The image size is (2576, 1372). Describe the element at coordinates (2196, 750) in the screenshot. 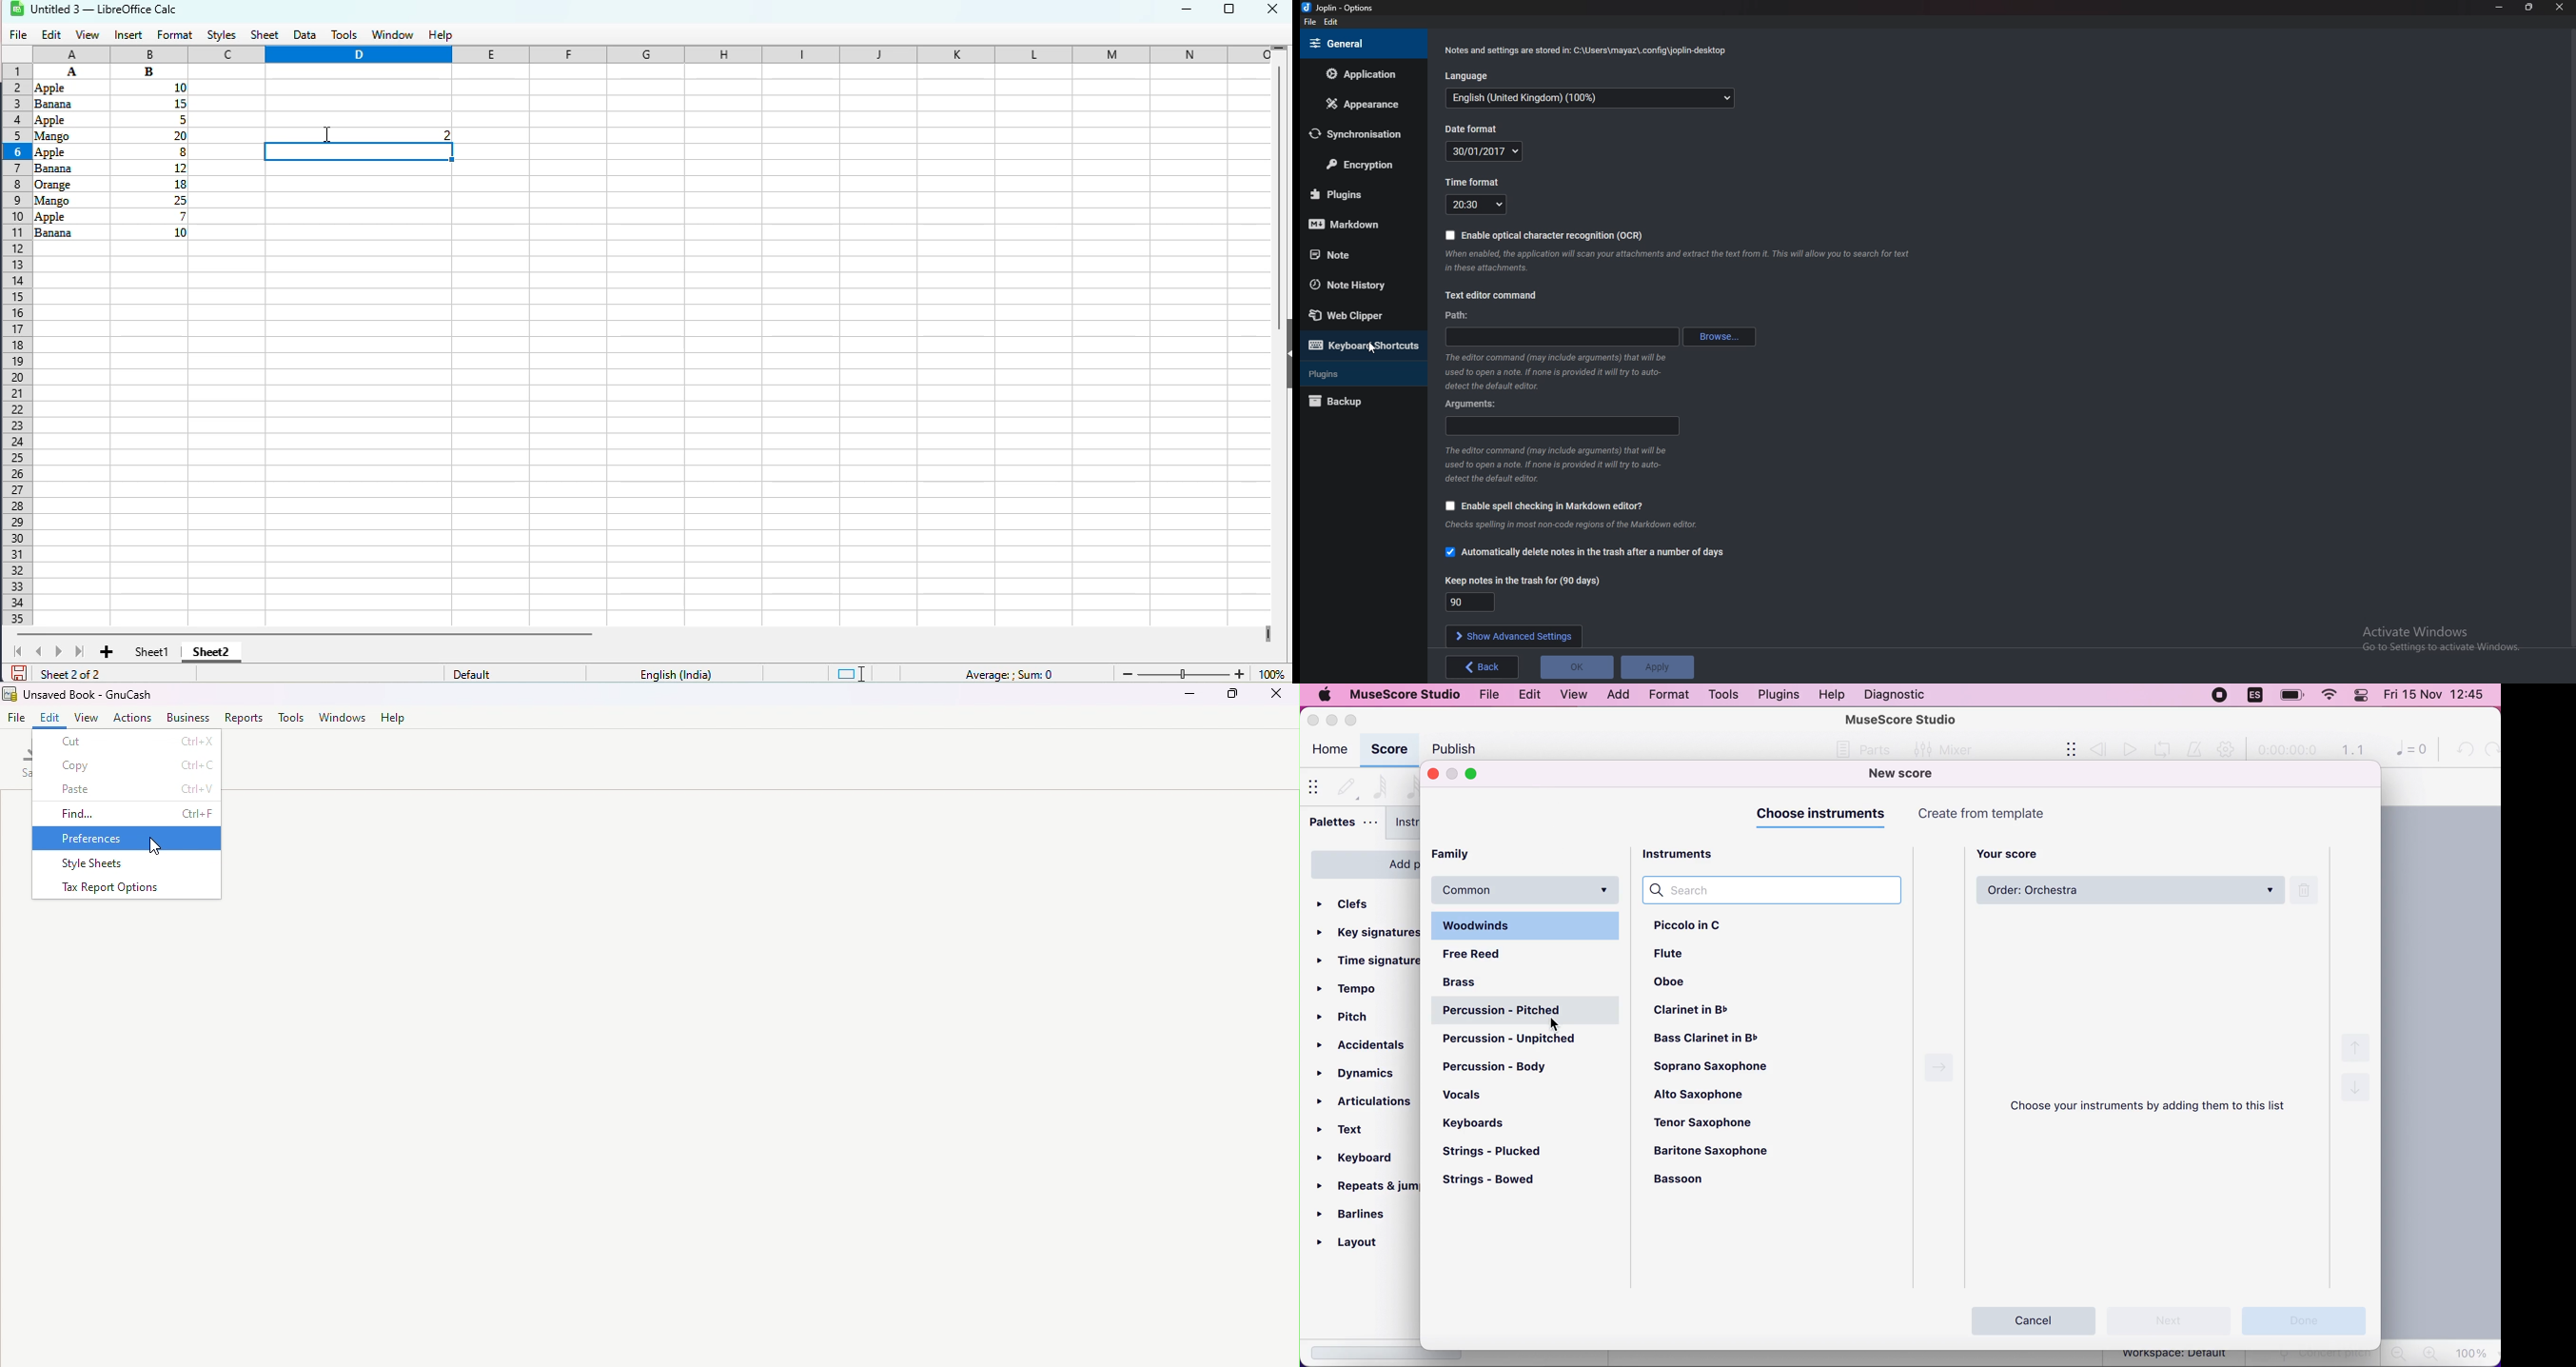

I see `metronome` at that location.